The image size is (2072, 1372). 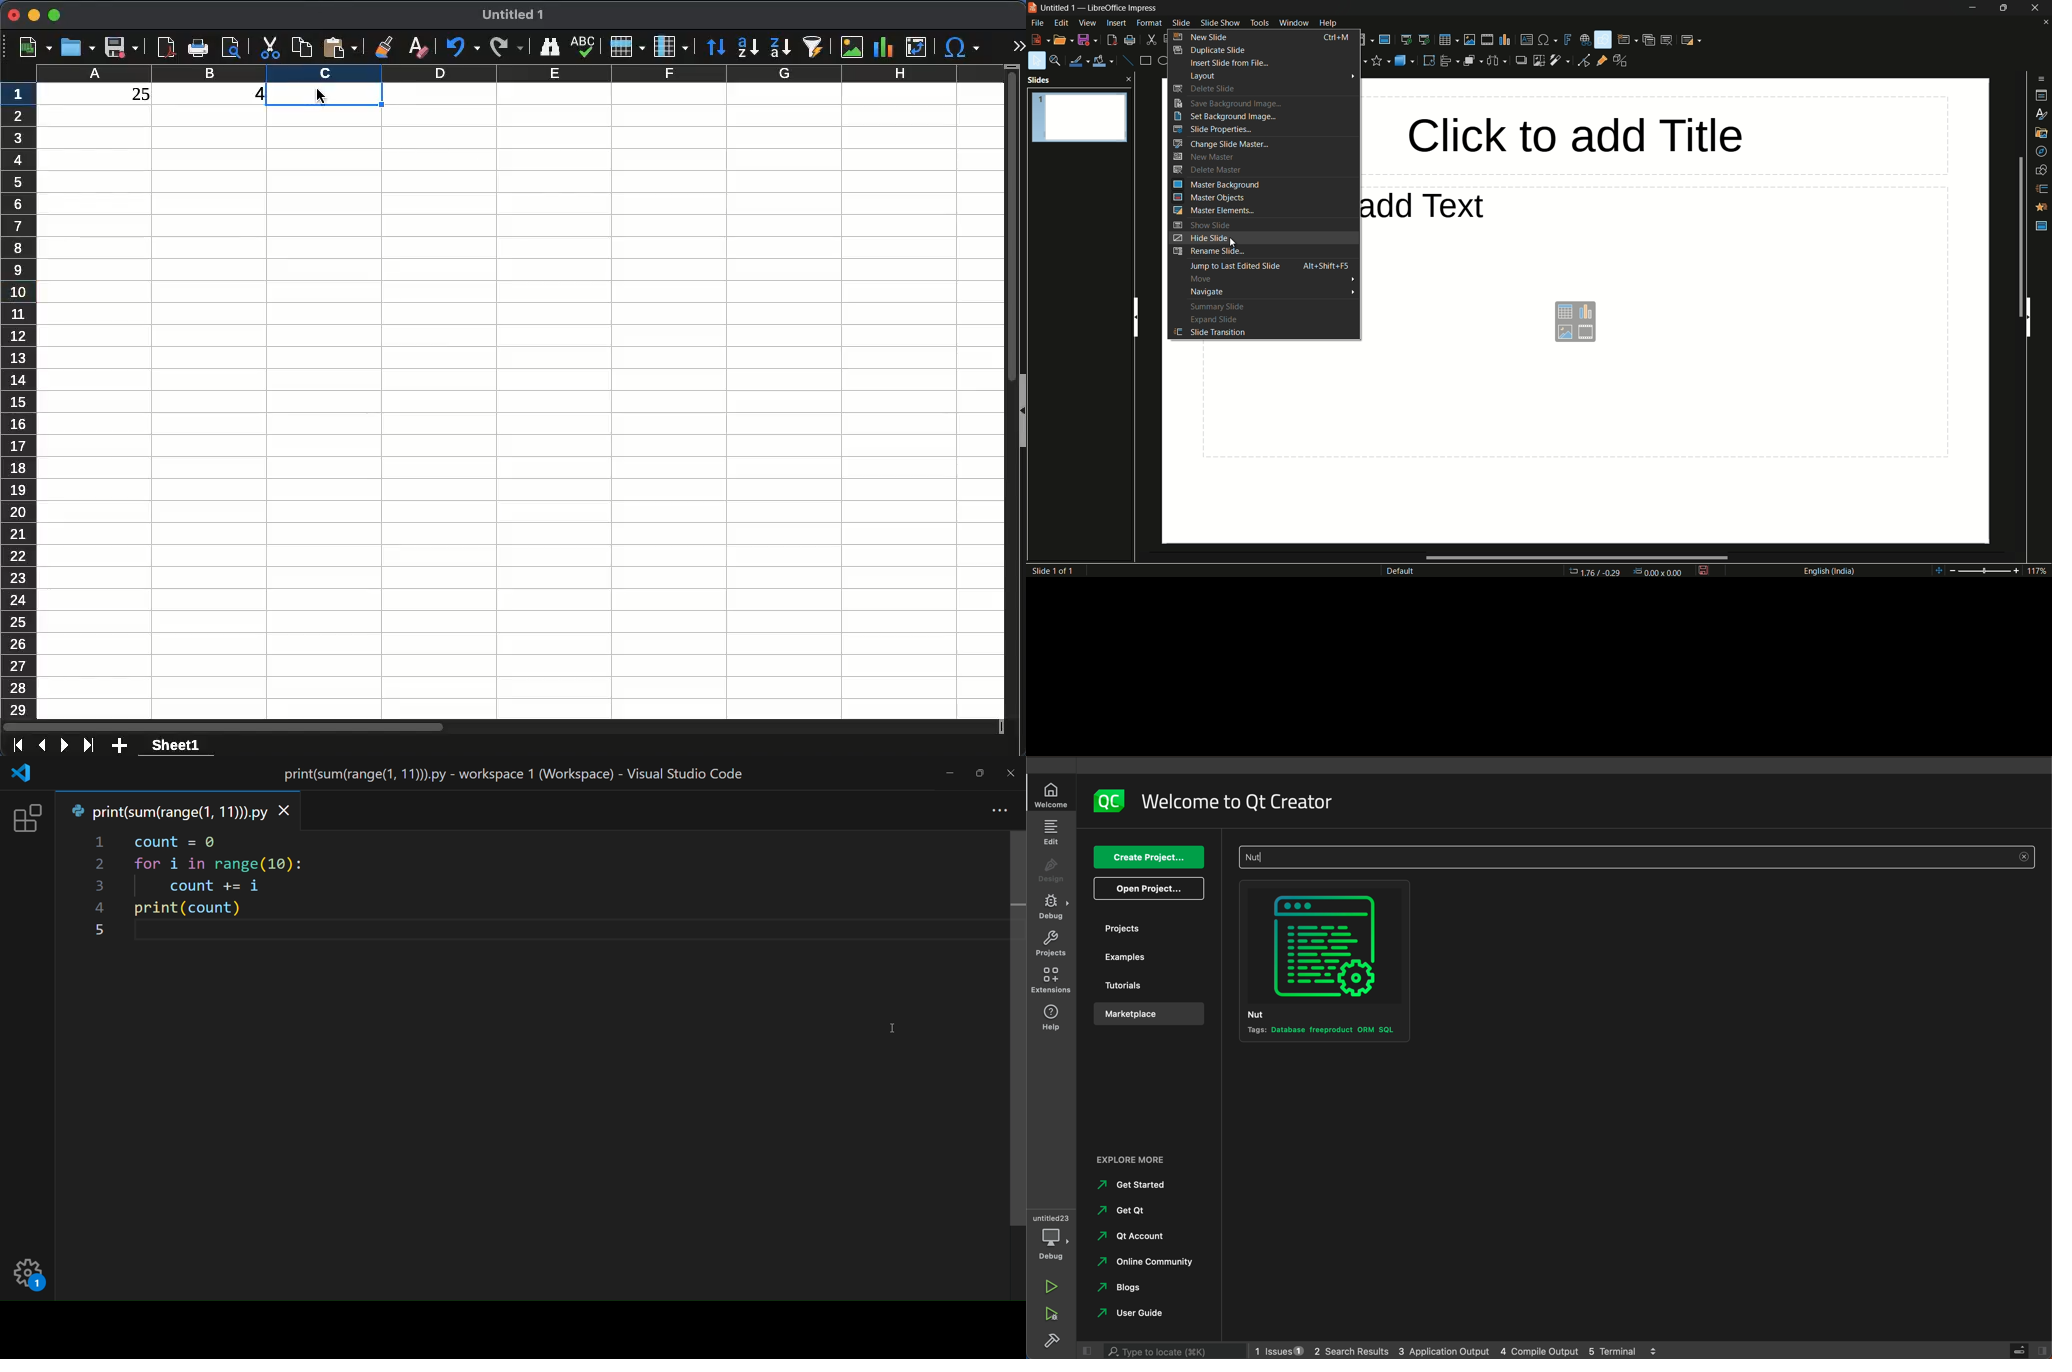 I want to click on minimize, so click(x=34, y=16).